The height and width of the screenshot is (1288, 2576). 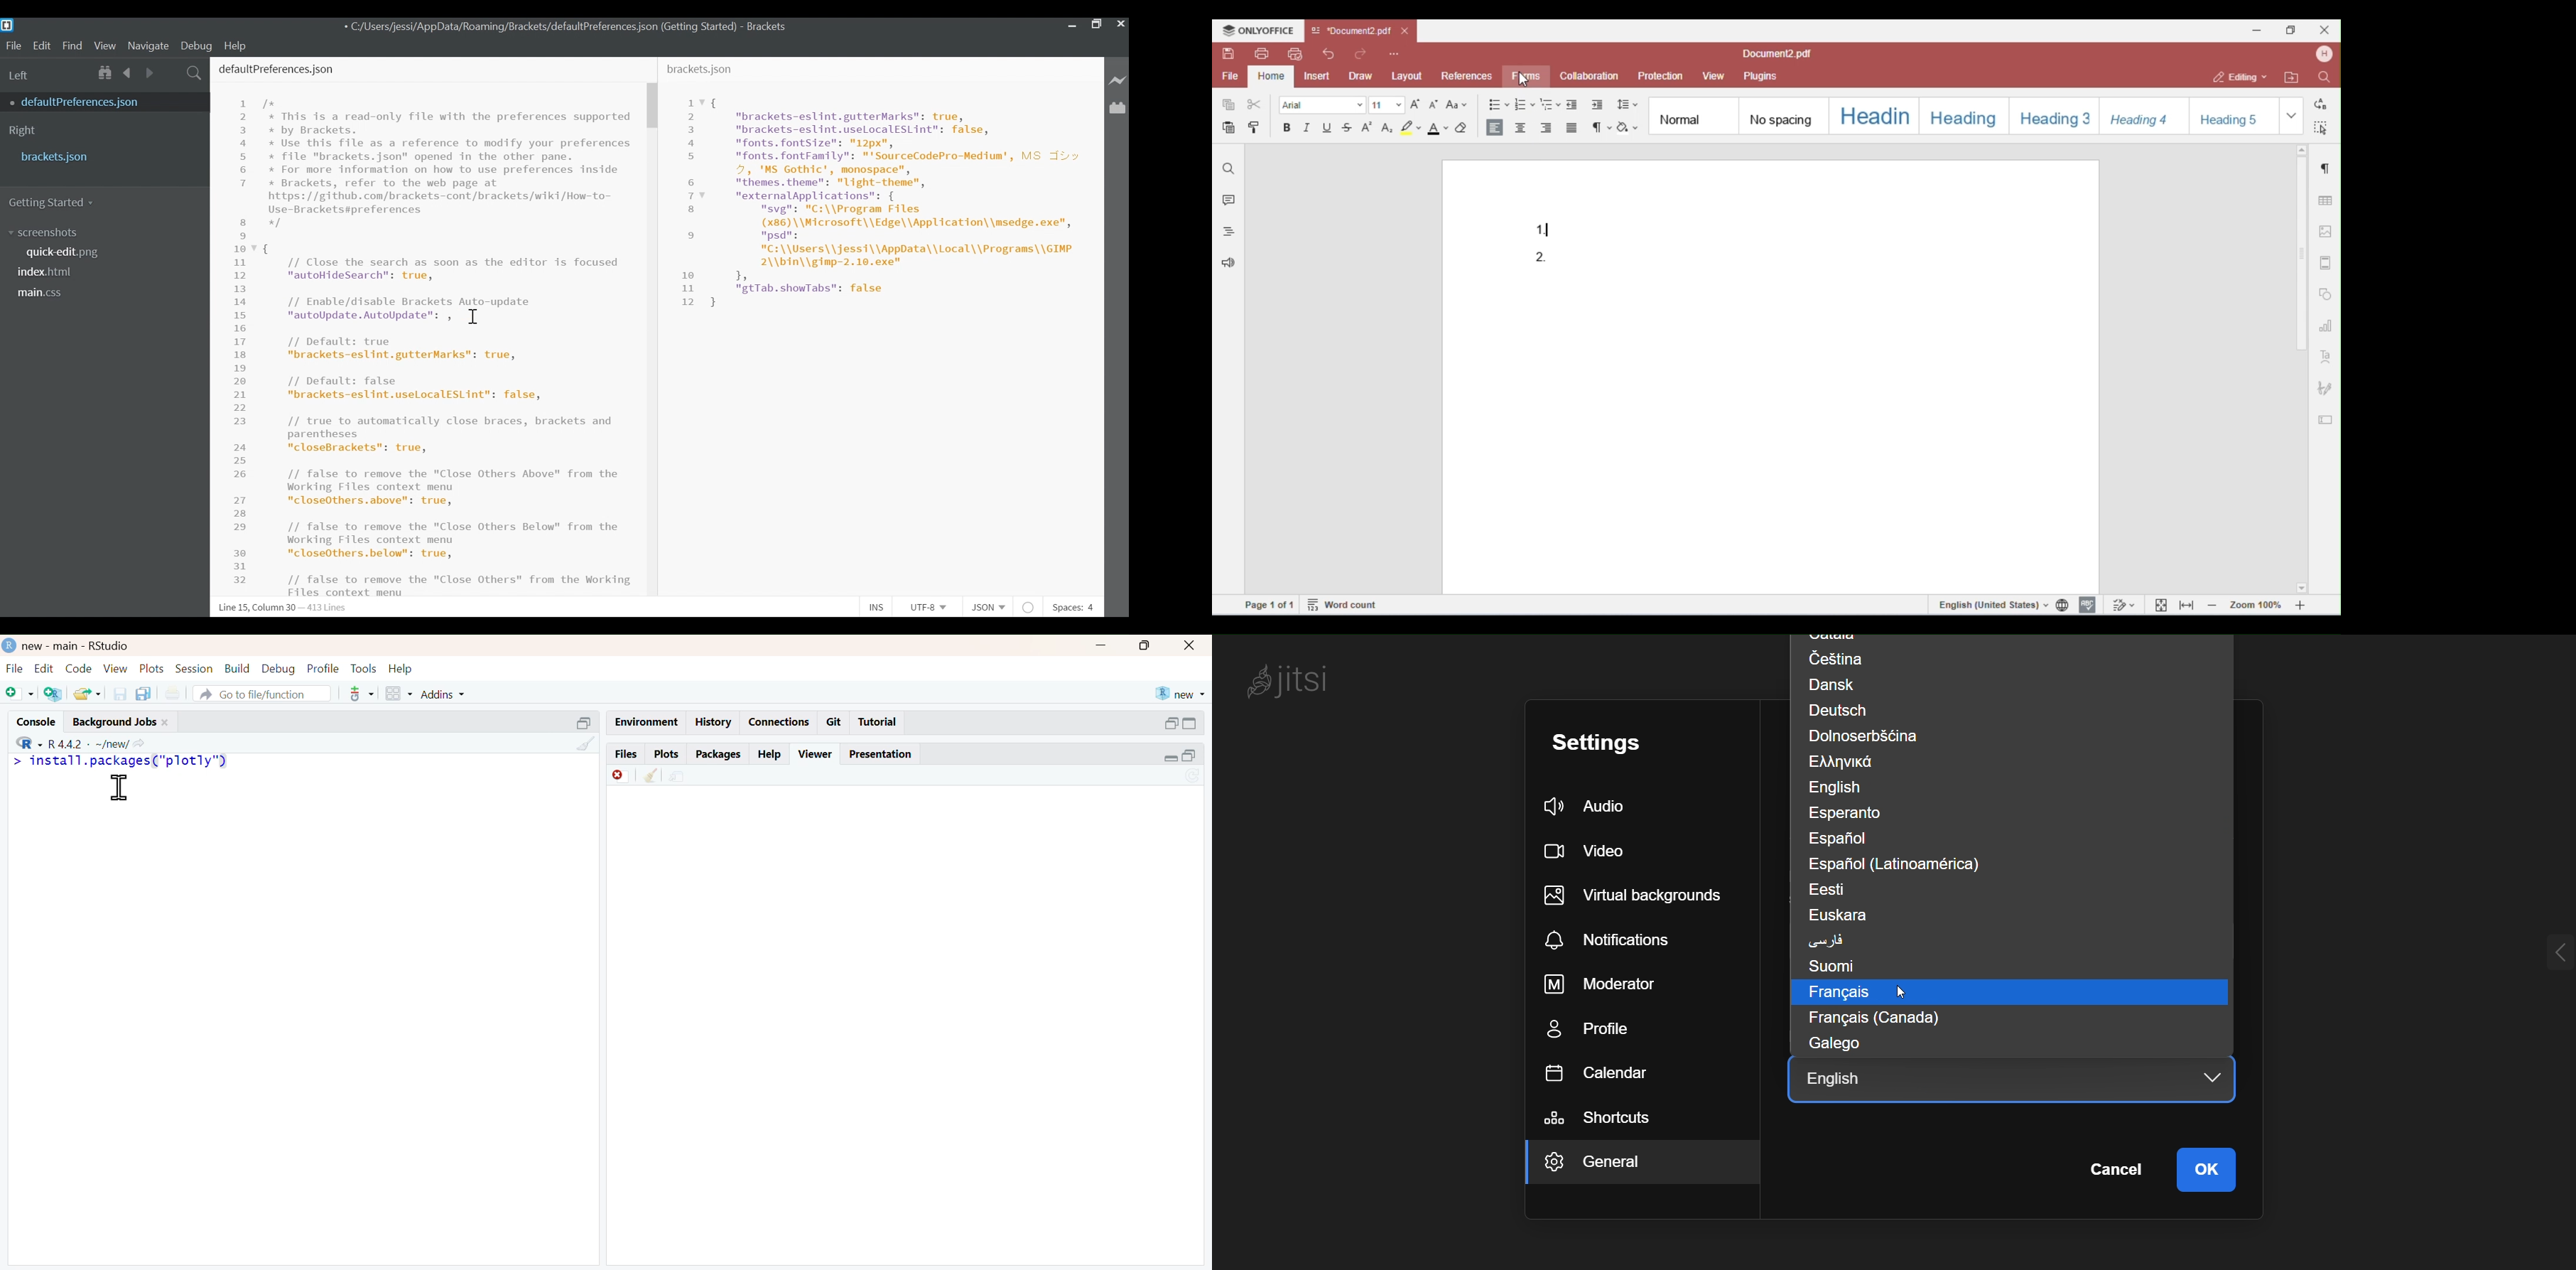 I want to click on Right, so click(x=22, y=131).